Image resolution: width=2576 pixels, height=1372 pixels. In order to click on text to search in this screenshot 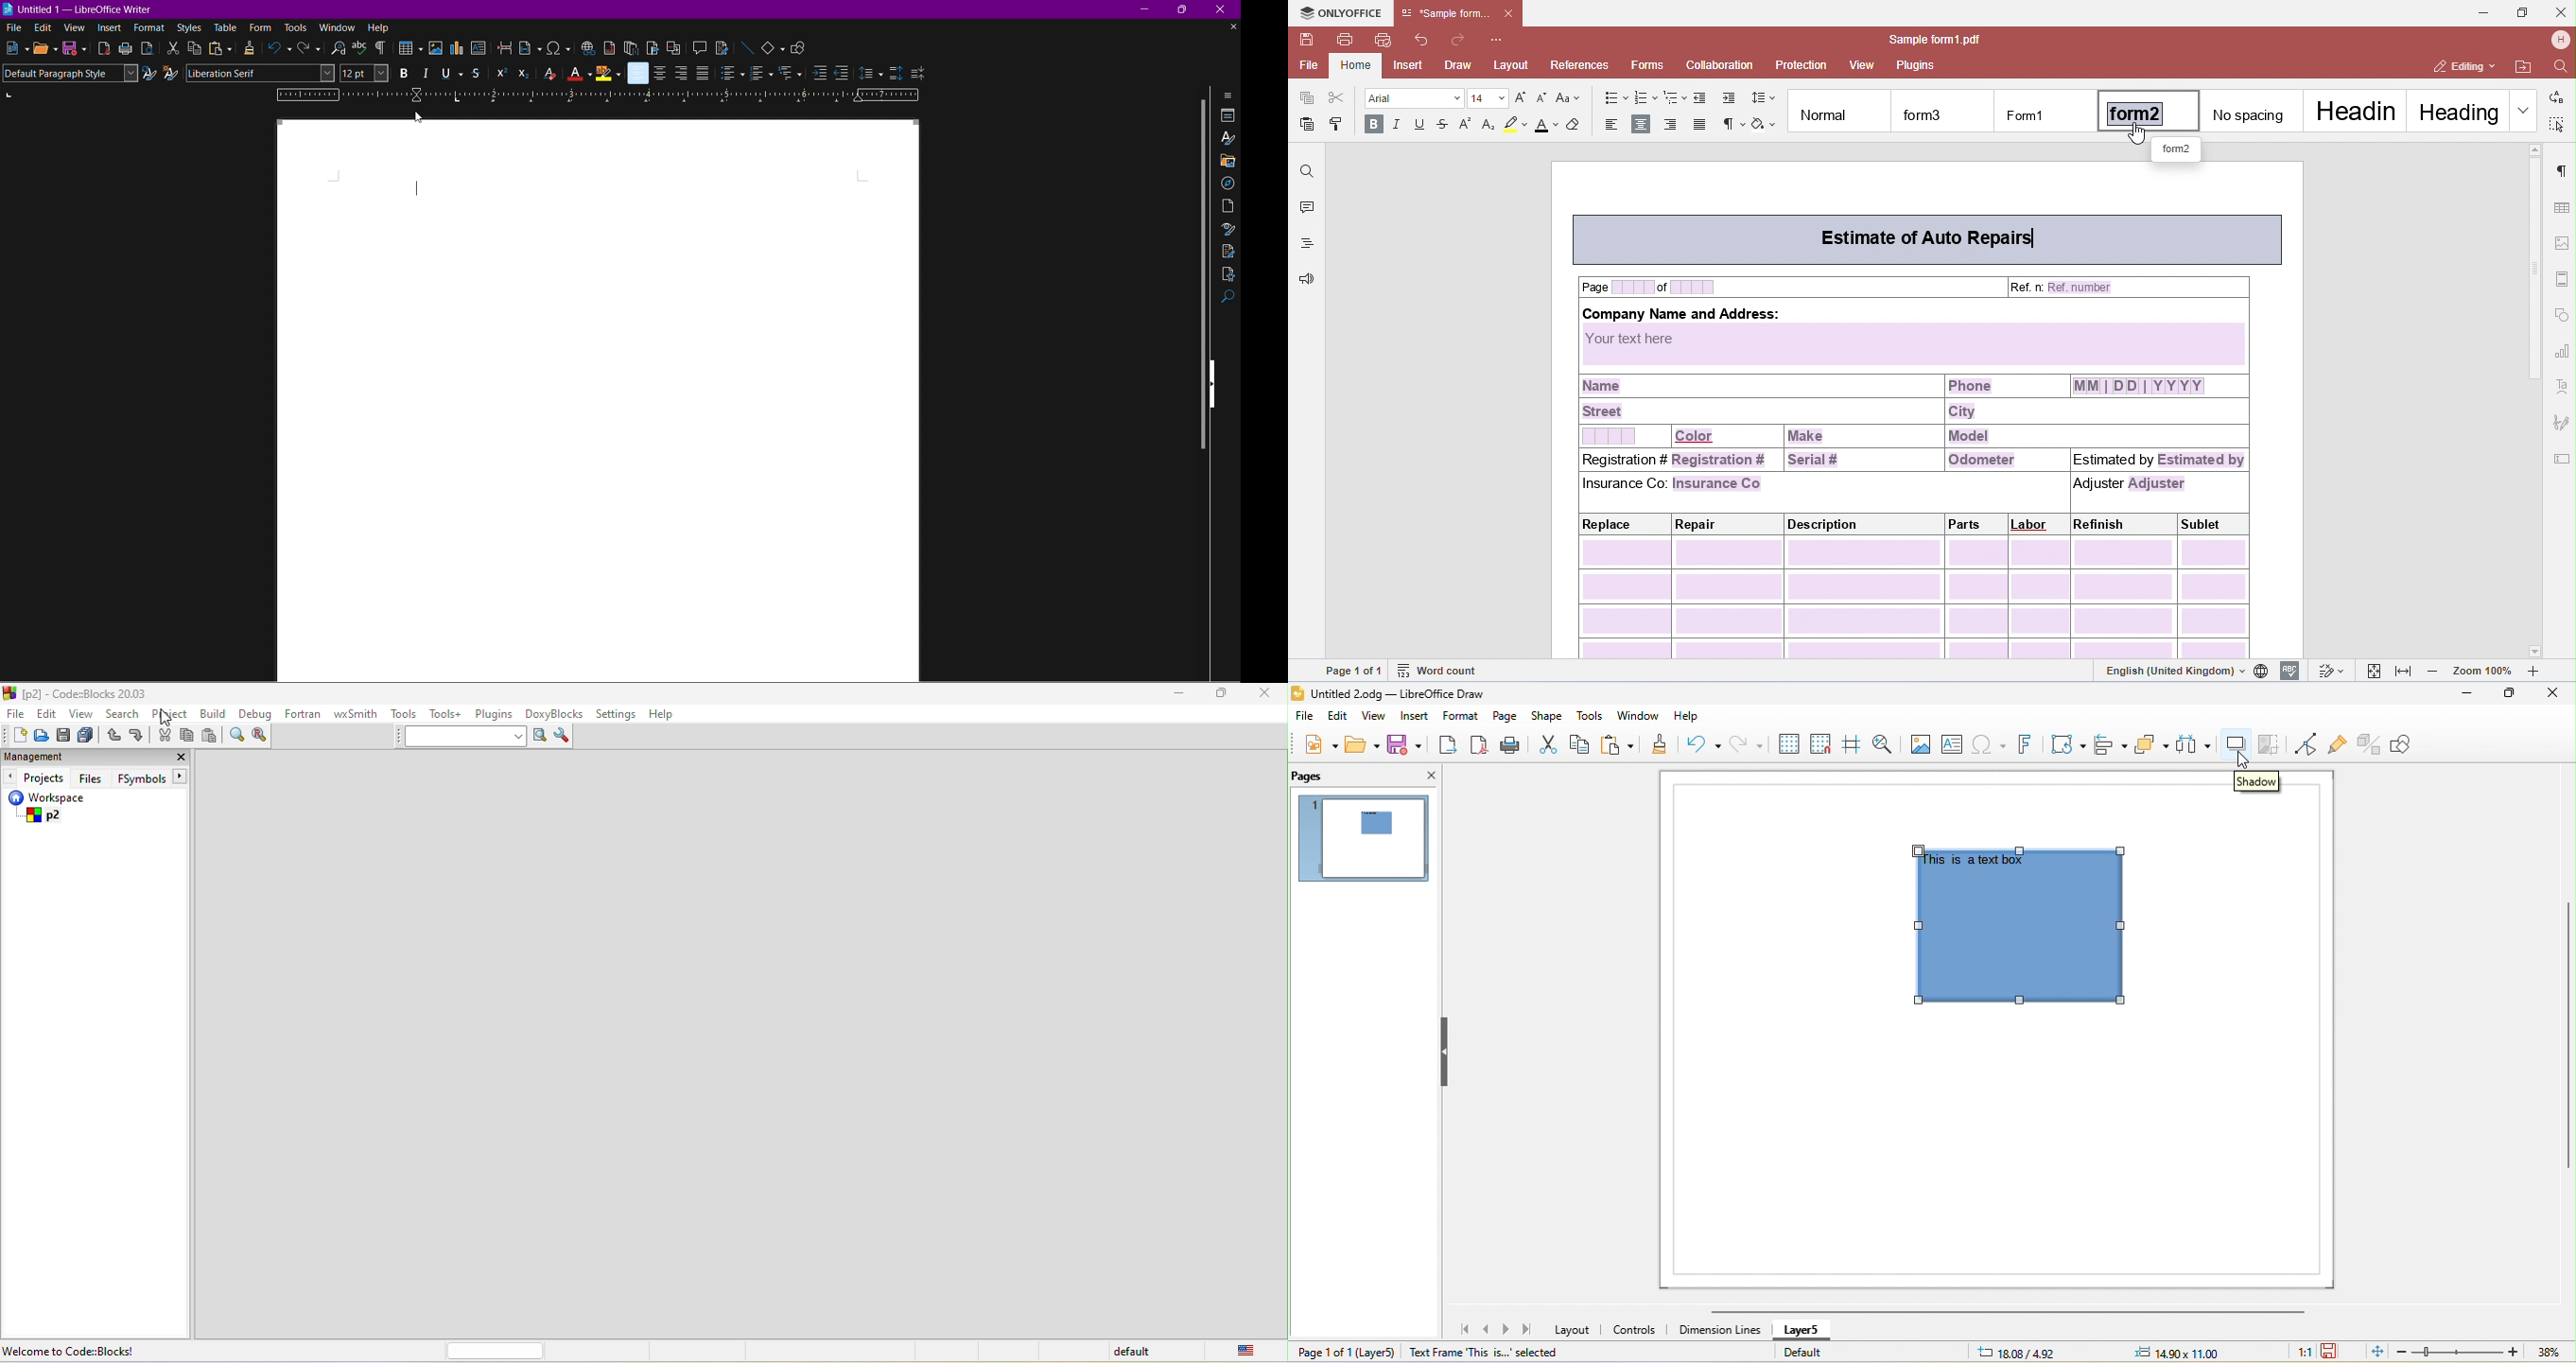, I will do `click(461, 739)`.